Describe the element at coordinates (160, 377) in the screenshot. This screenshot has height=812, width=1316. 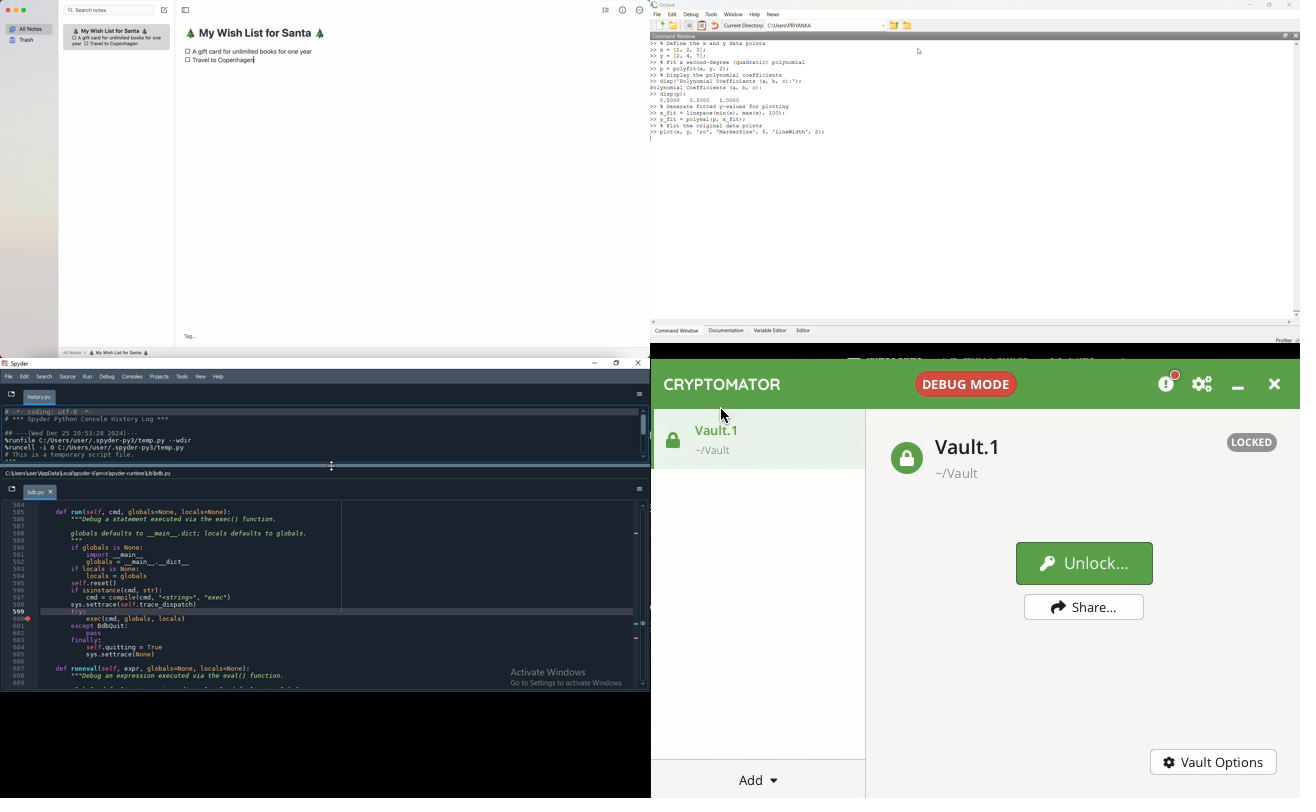
I see `Projects` at that location.